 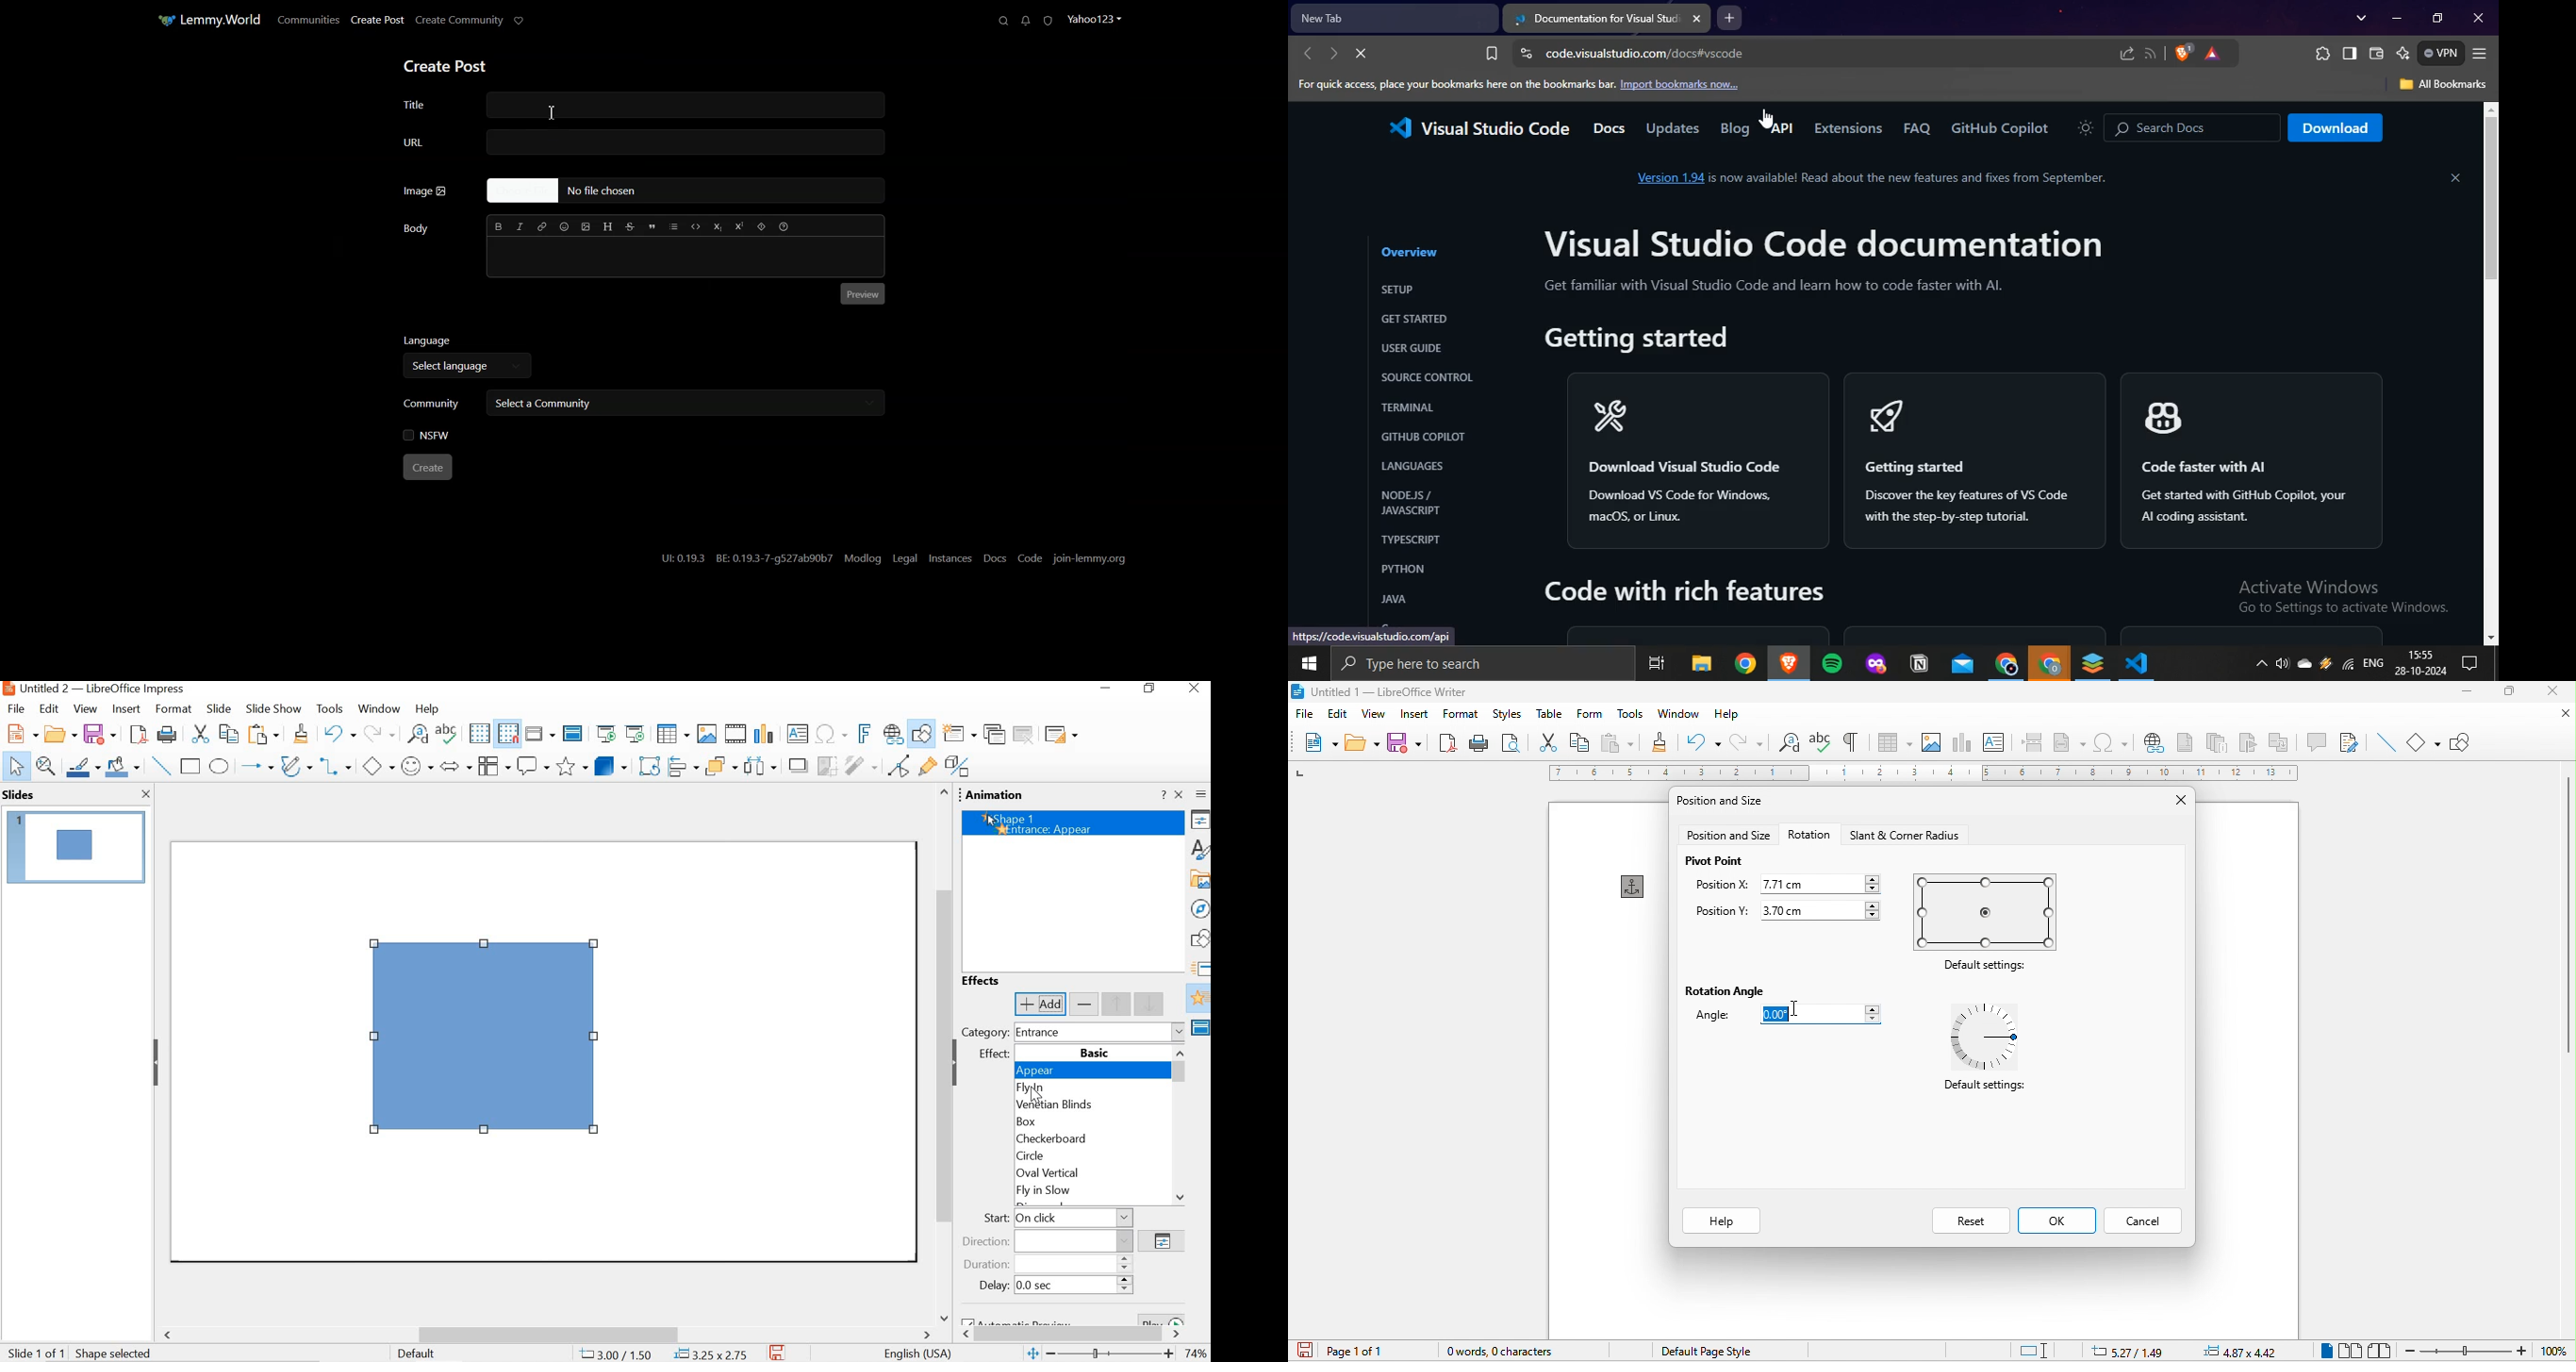 What do you see at coordinates (1959, 665) in the screenshot?
I see `outlook` at bounding box center [1959, 665].